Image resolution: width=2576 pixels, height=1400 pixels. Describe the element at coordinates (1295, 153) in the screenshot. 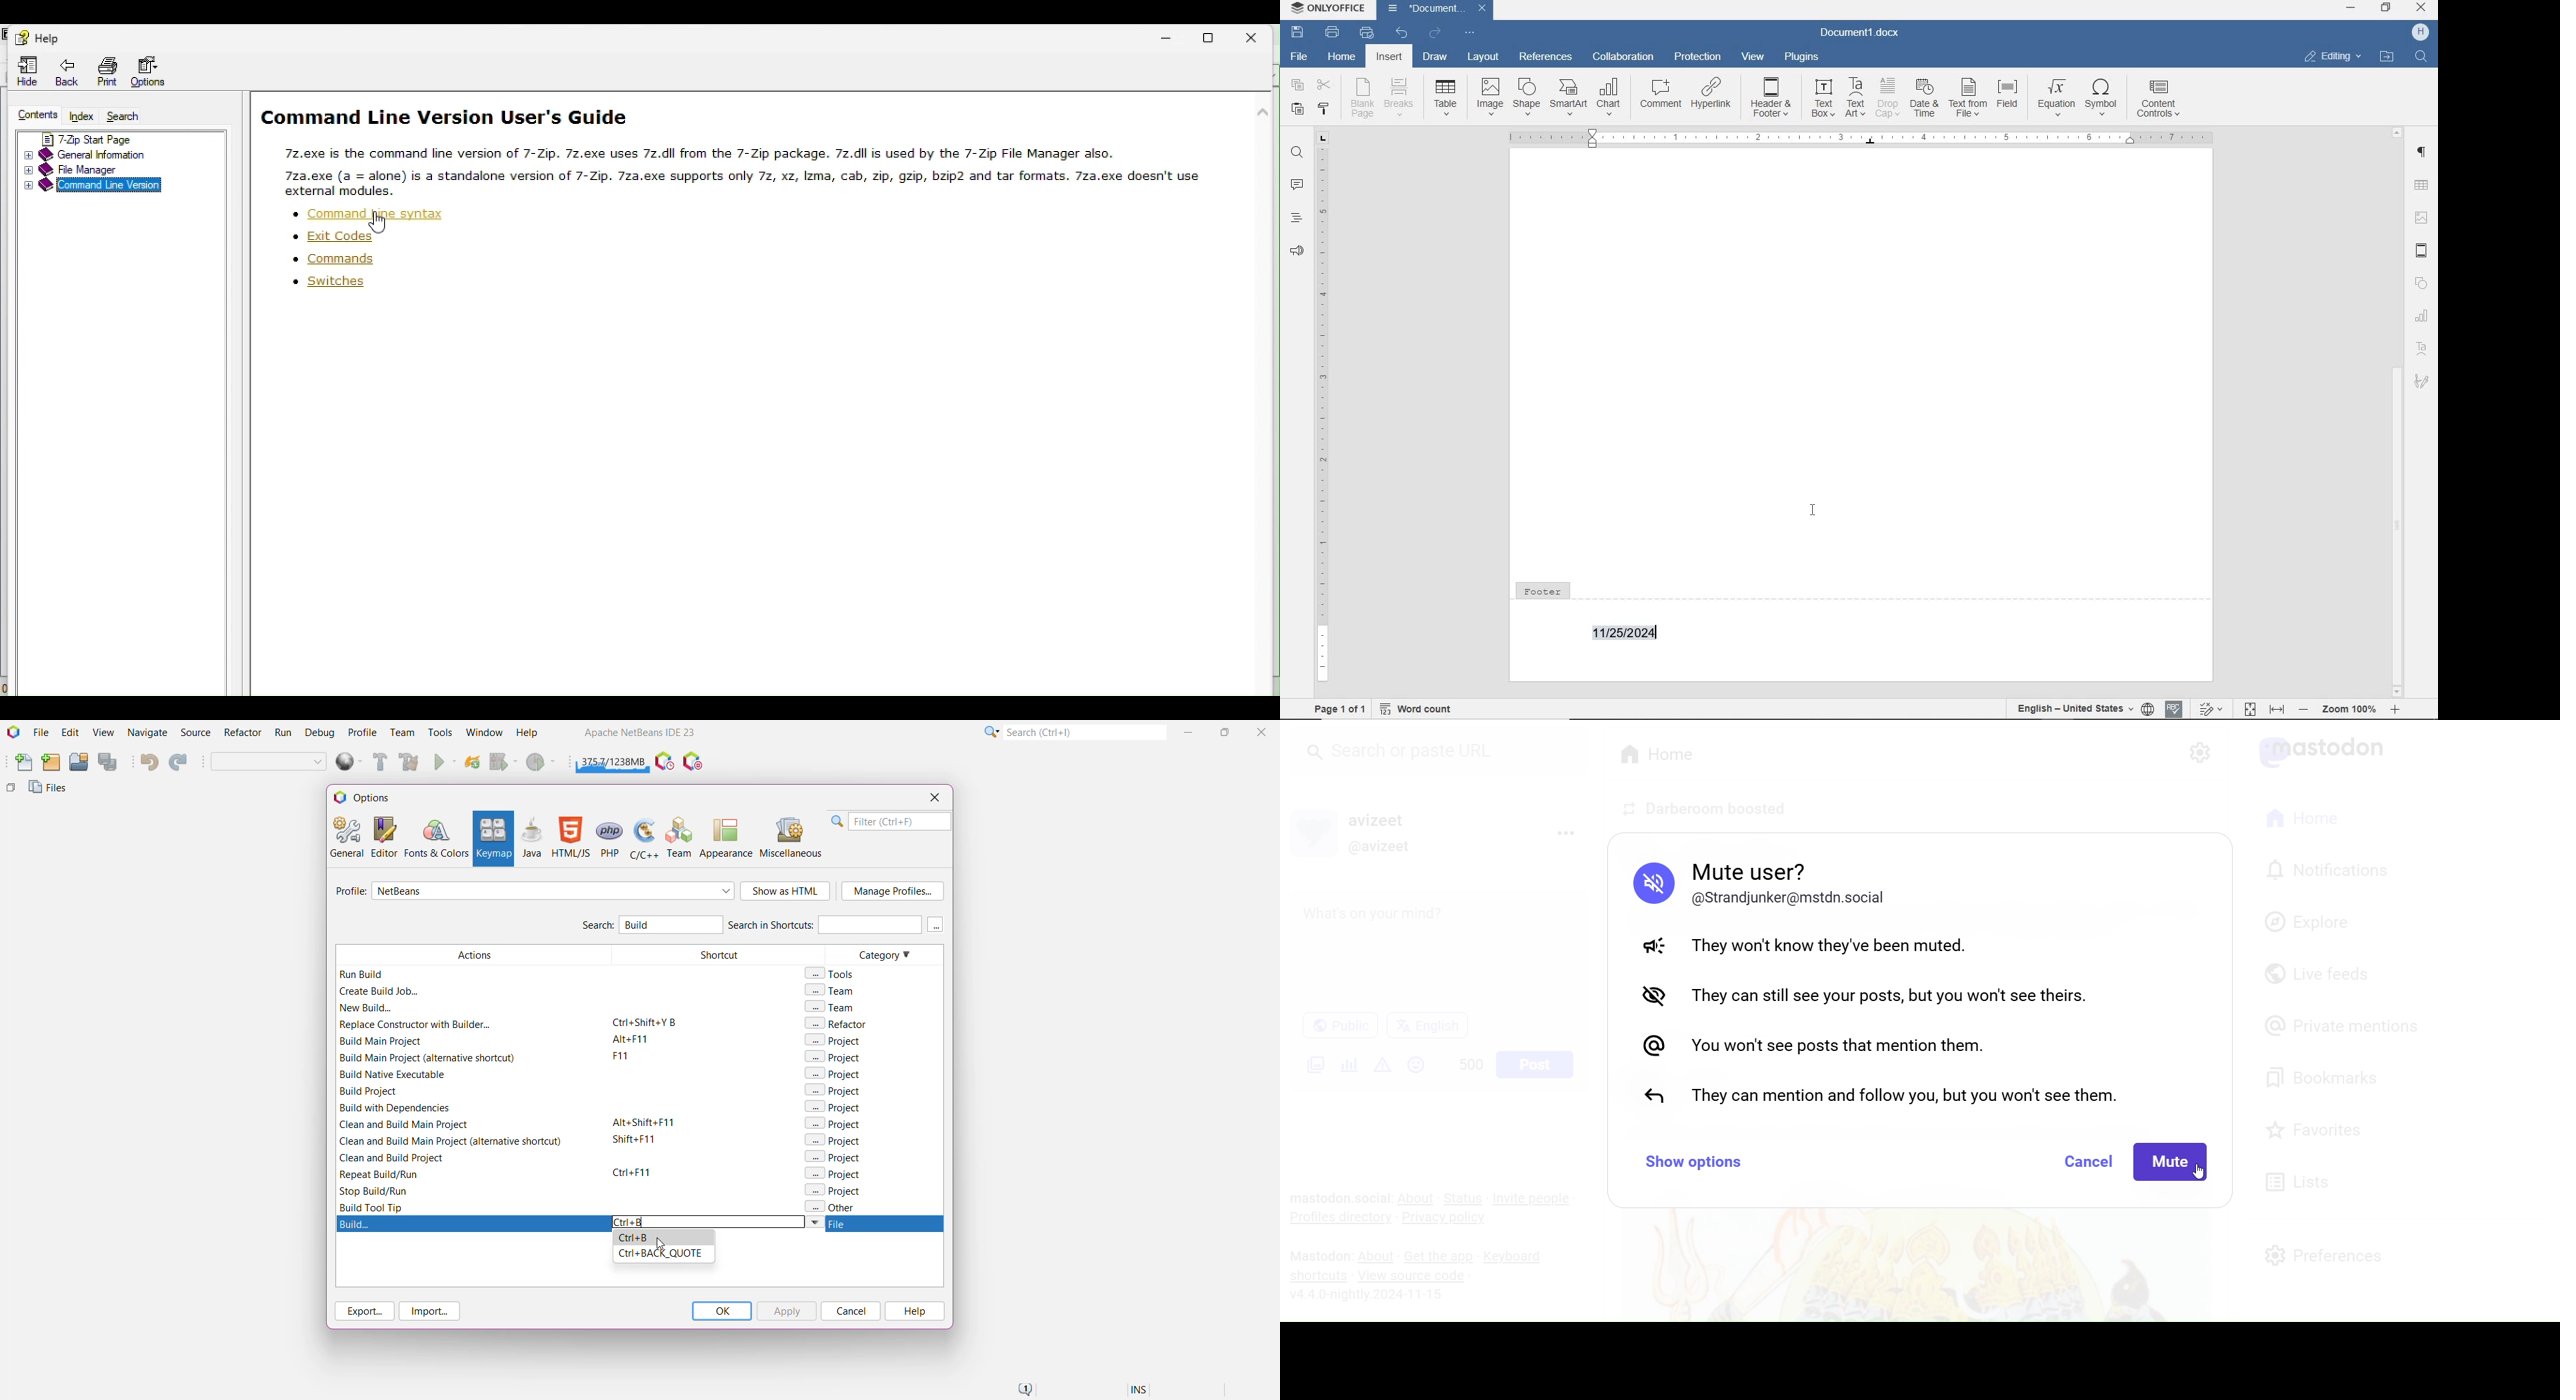

I see `find` at that location.